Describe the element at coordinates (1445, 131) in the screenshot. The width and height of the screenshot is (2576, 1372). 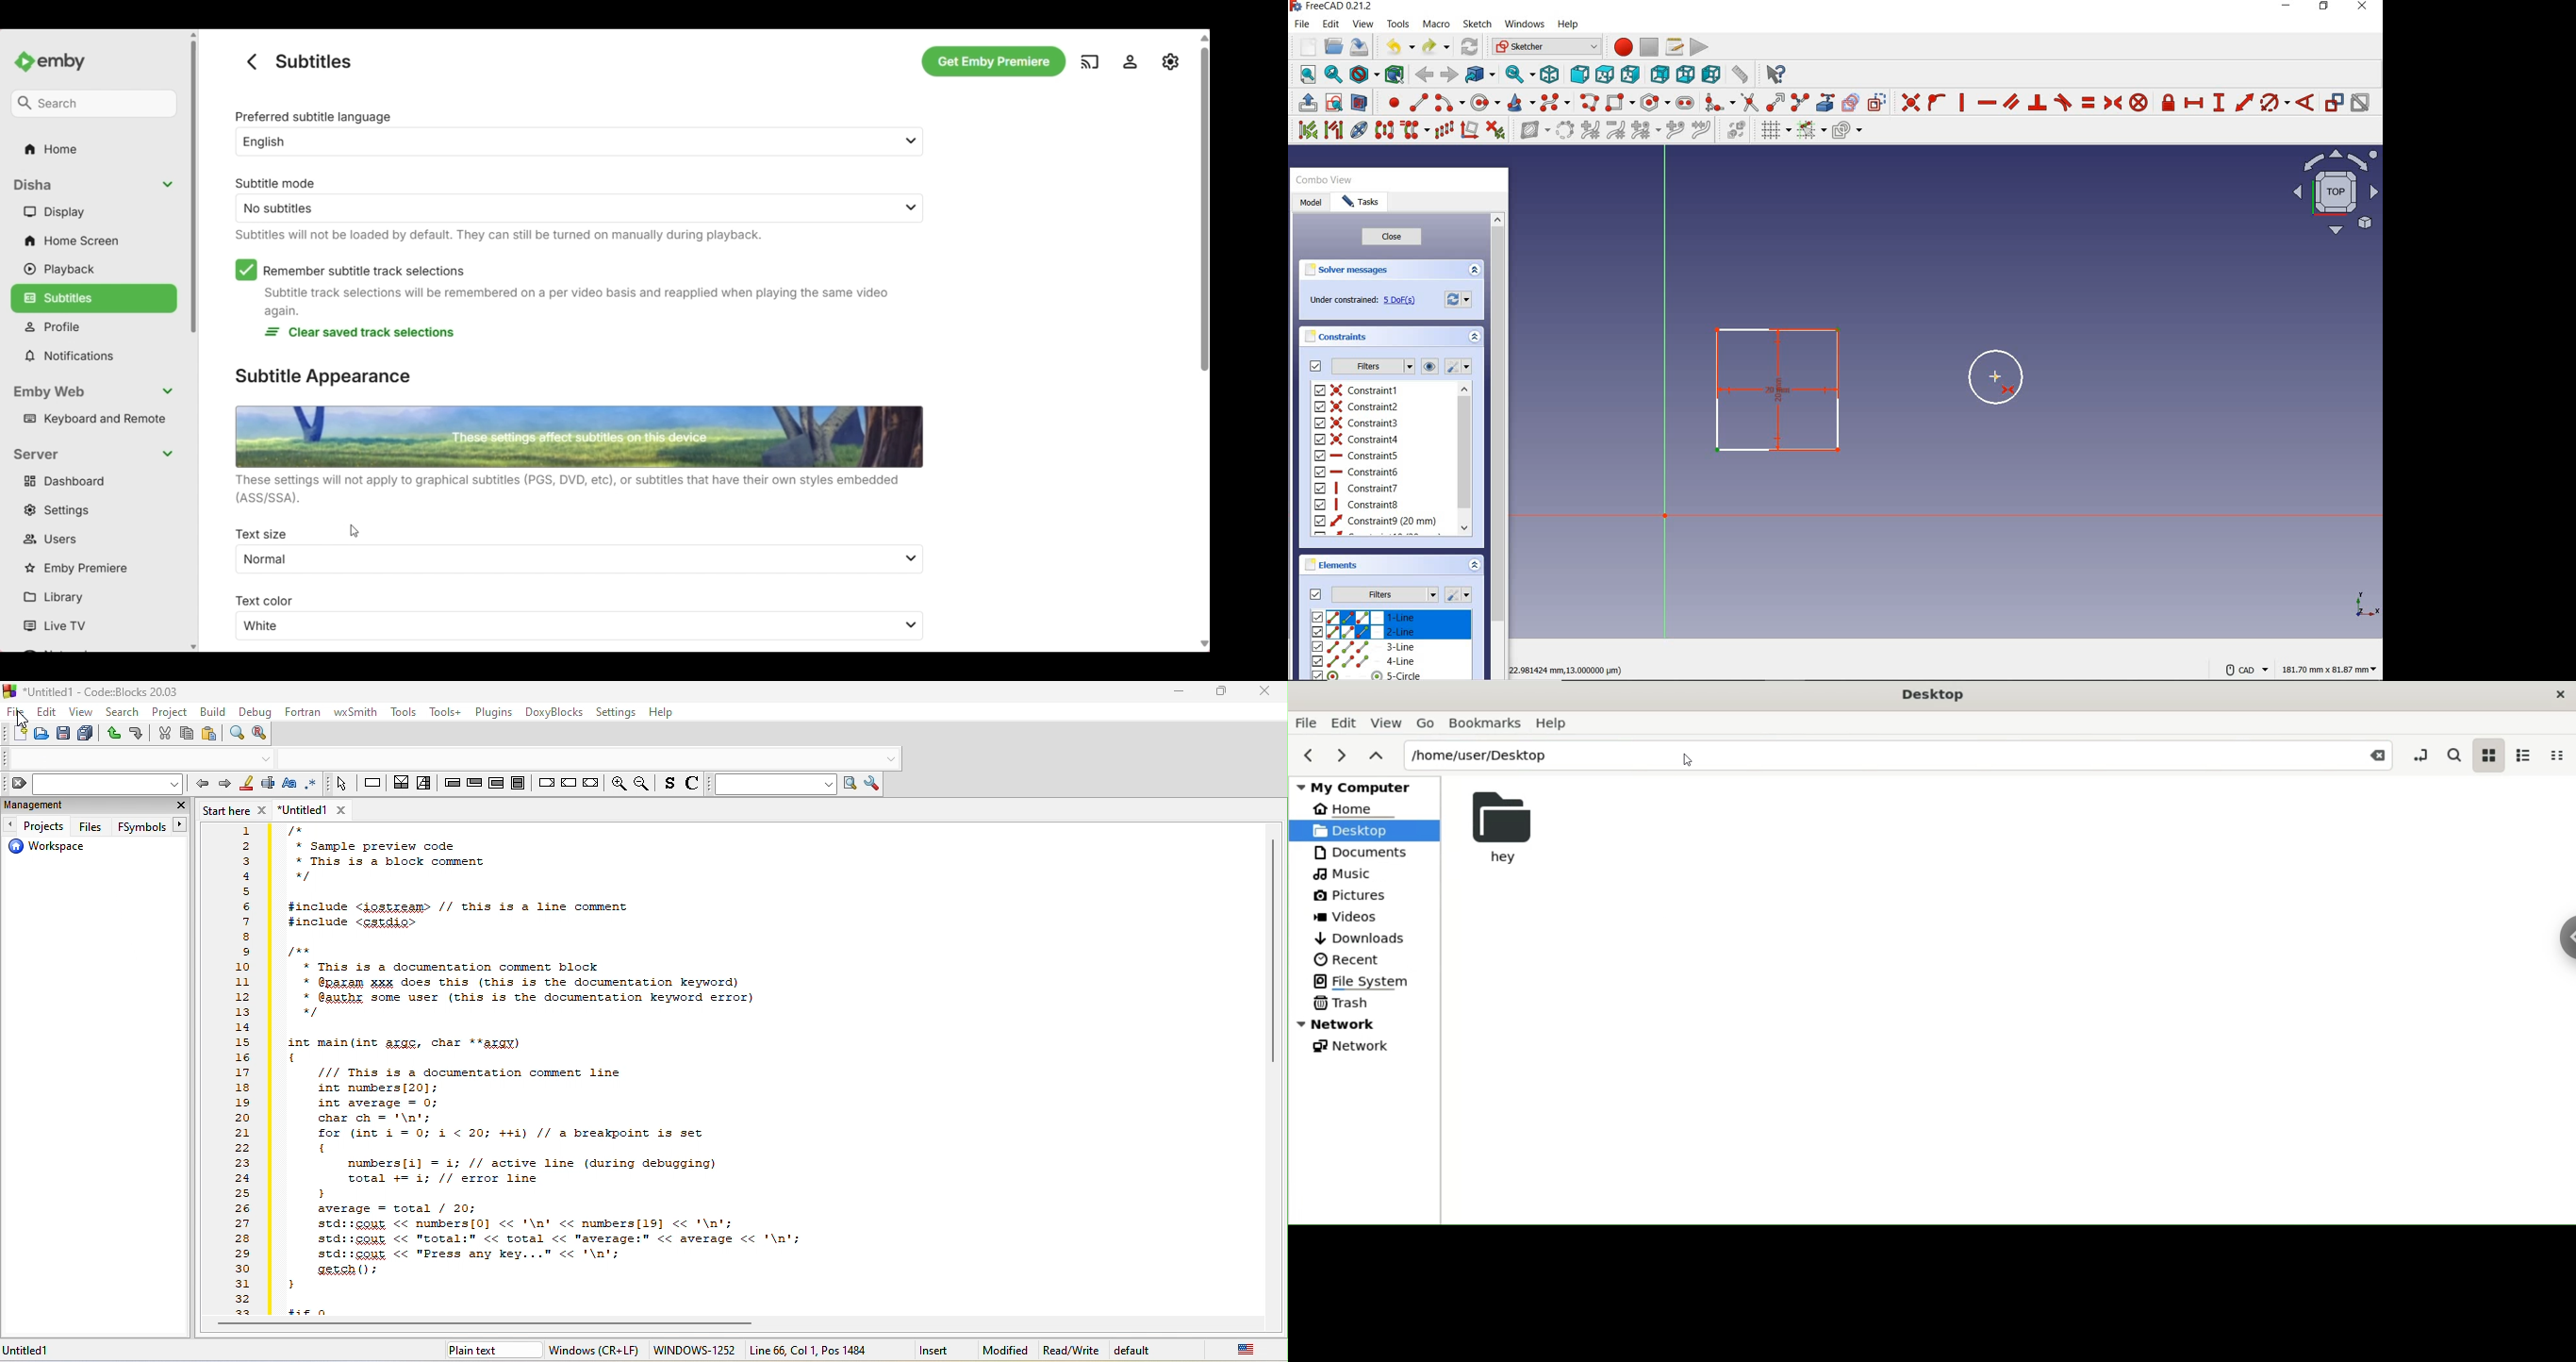
I see `rectangular array` at that location.